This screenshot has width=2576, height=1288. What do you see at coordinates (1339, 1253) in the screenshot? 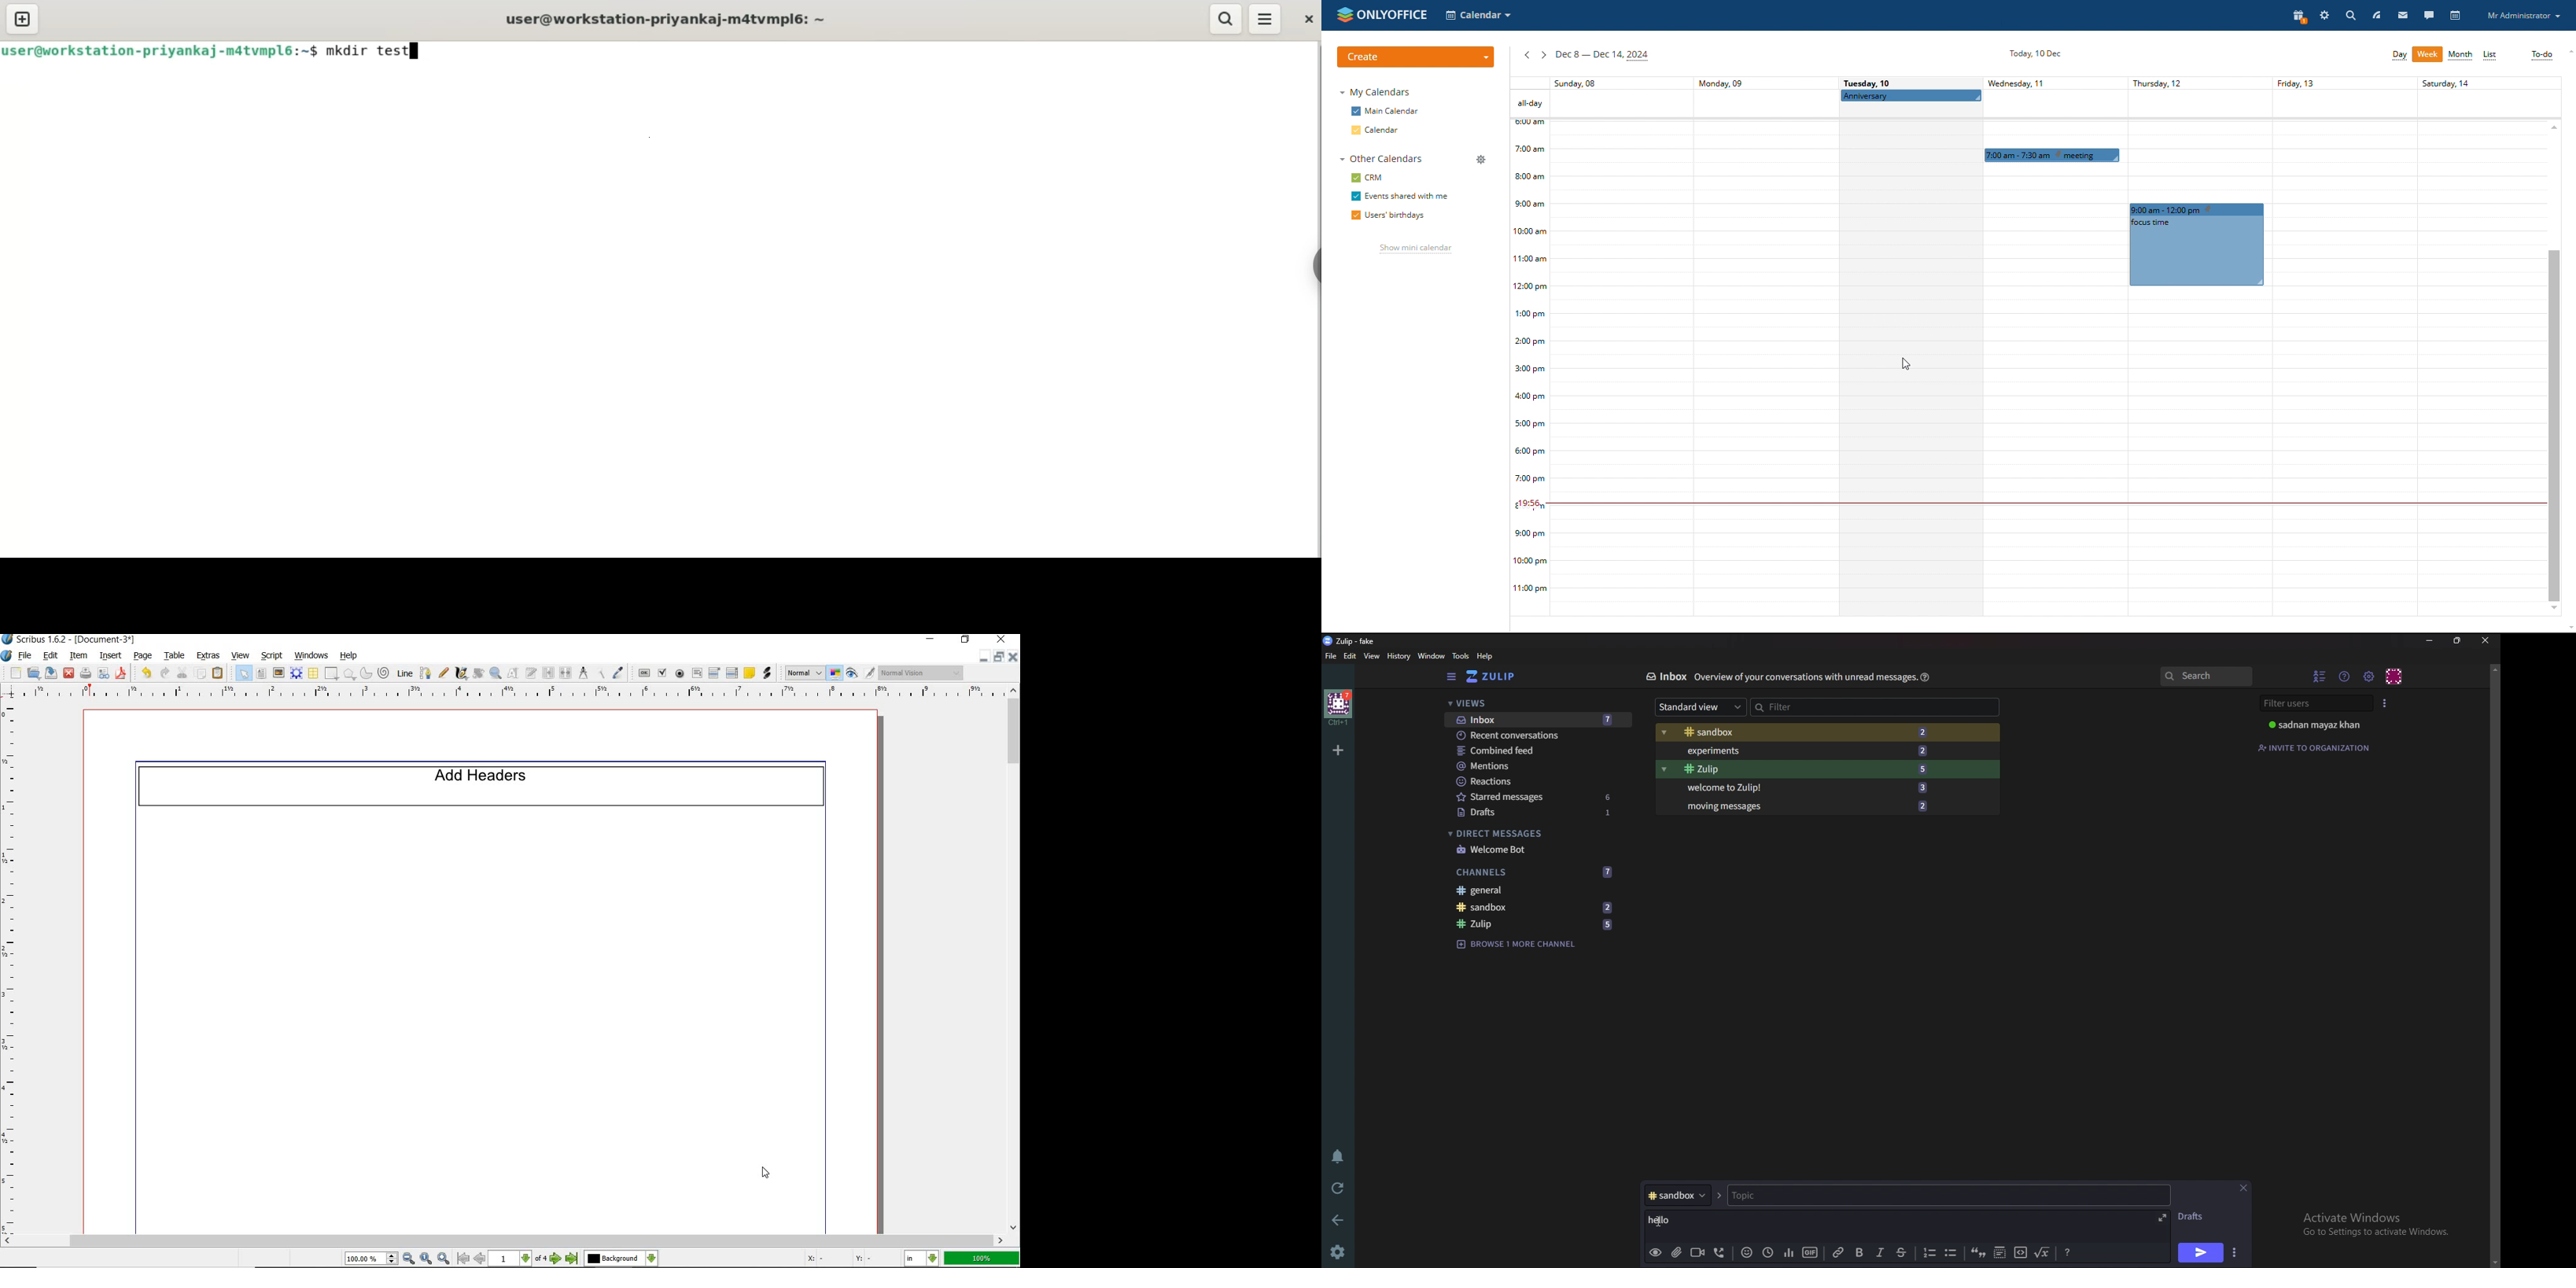
I see `settings` at bounding box center [1339, 1253].